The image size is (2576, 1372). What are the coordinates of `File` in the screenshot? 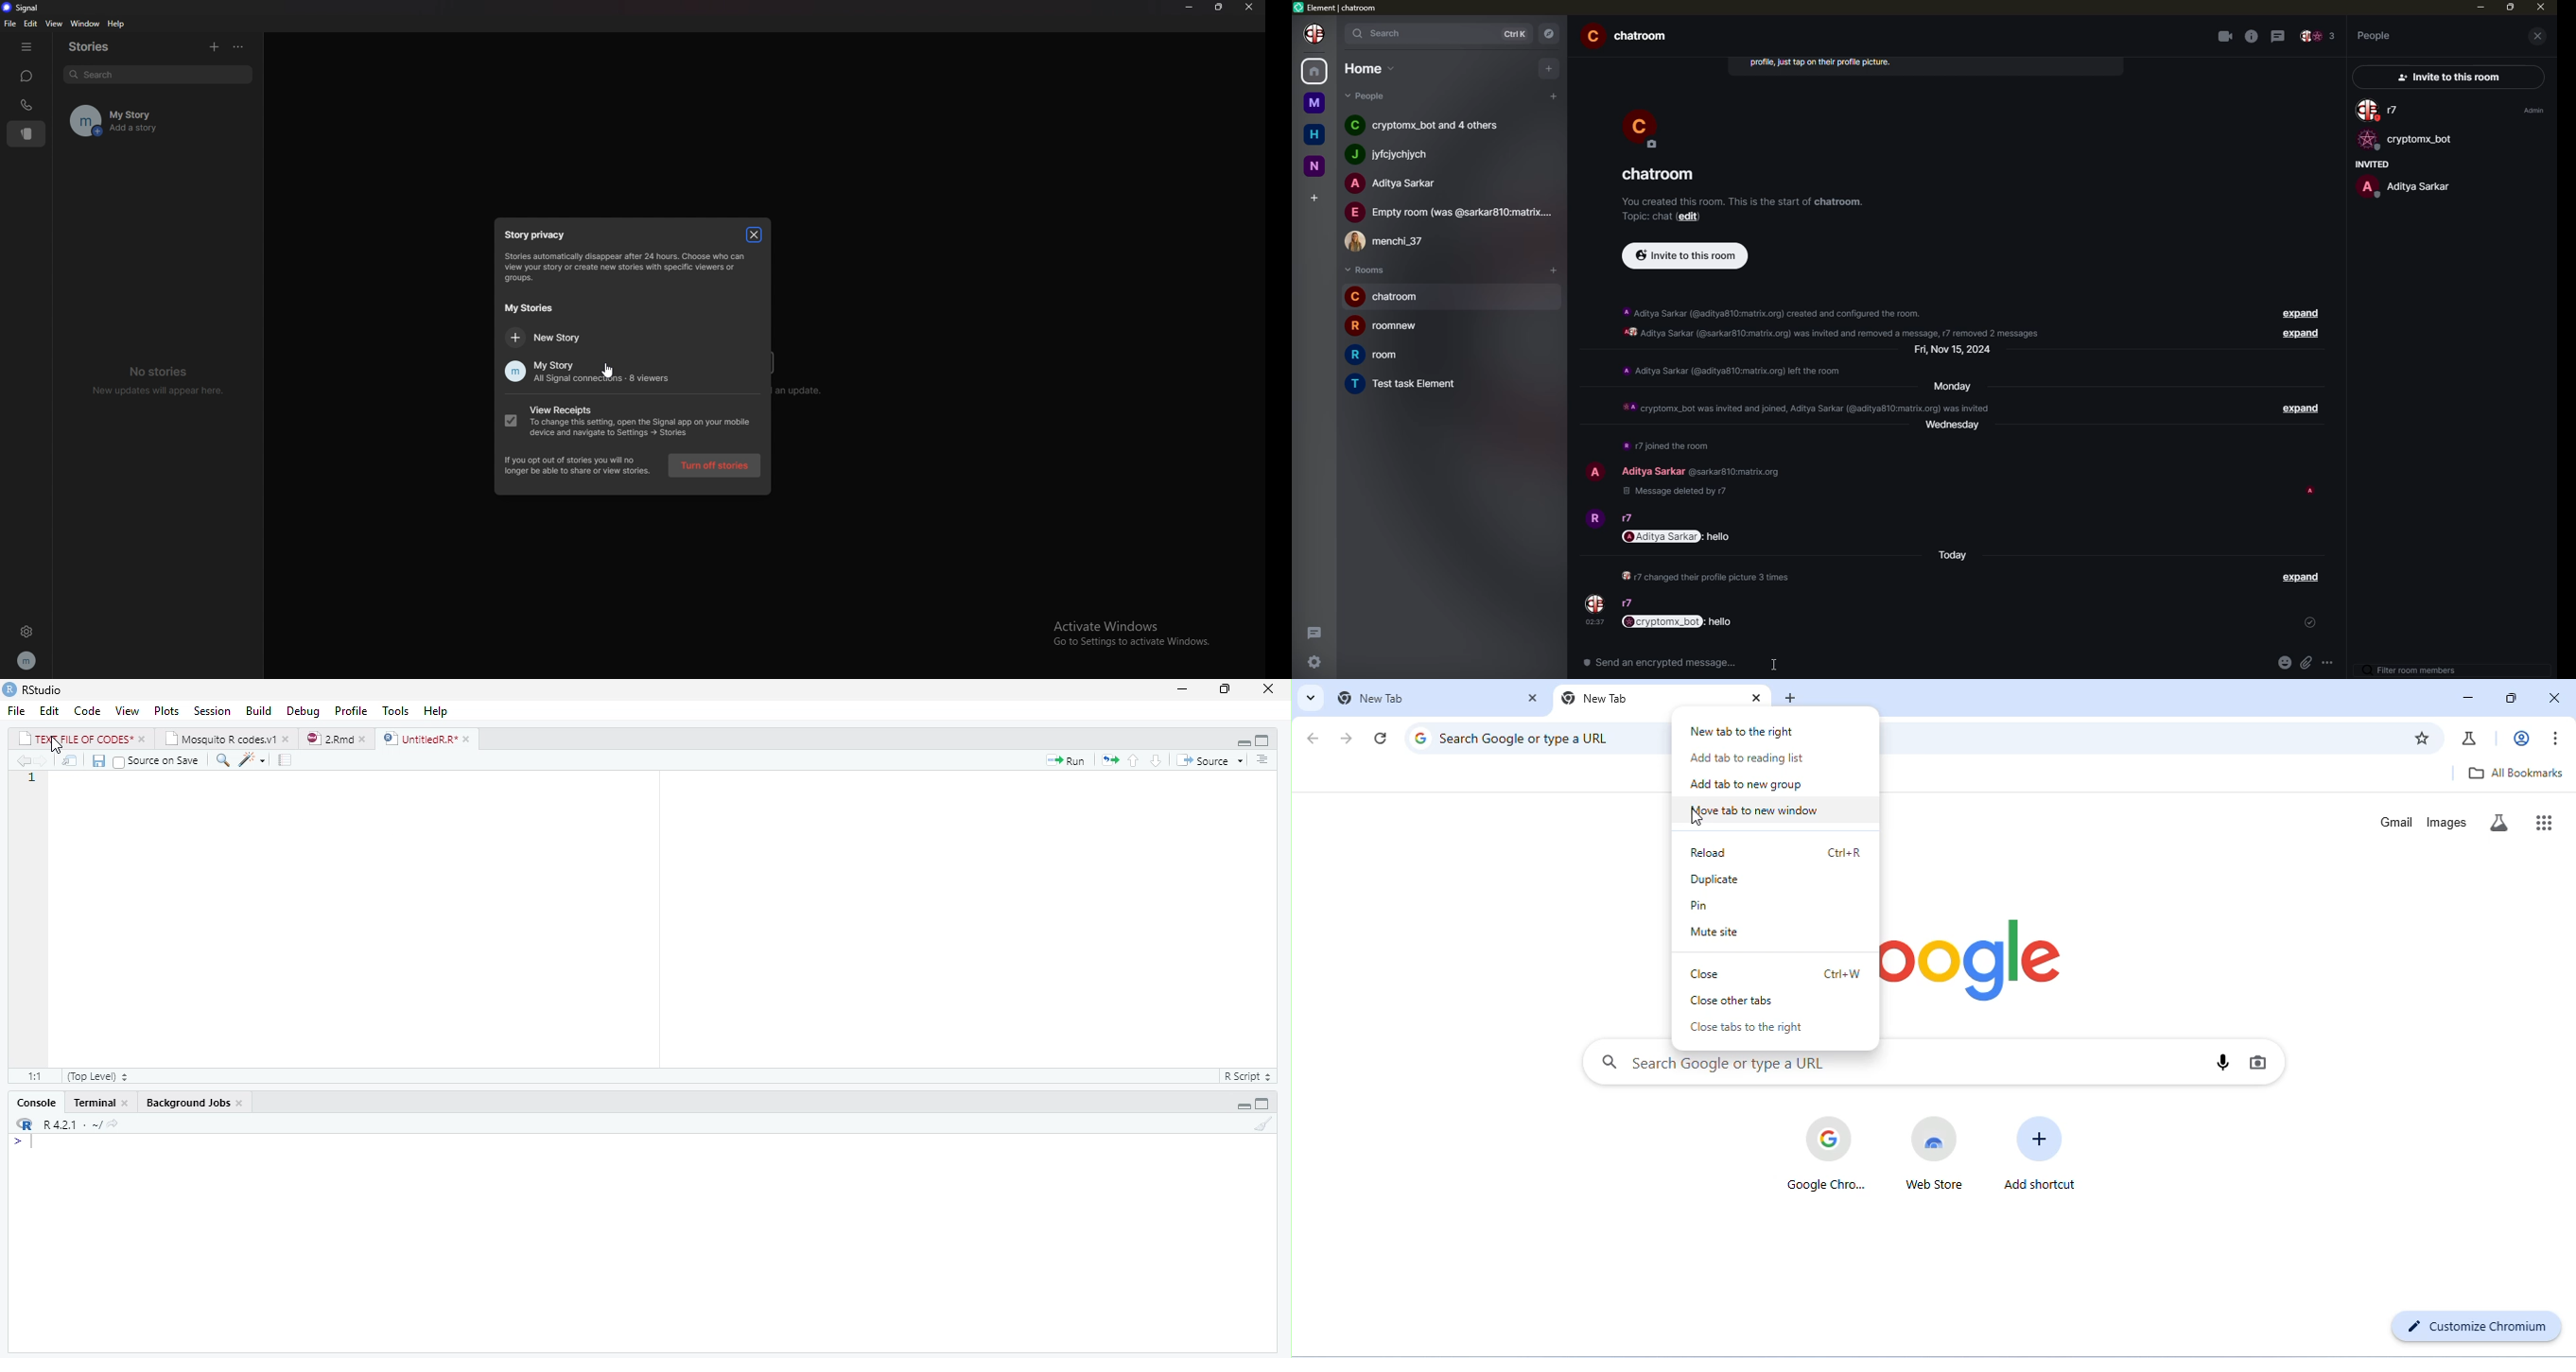 It's located at (19, 710).